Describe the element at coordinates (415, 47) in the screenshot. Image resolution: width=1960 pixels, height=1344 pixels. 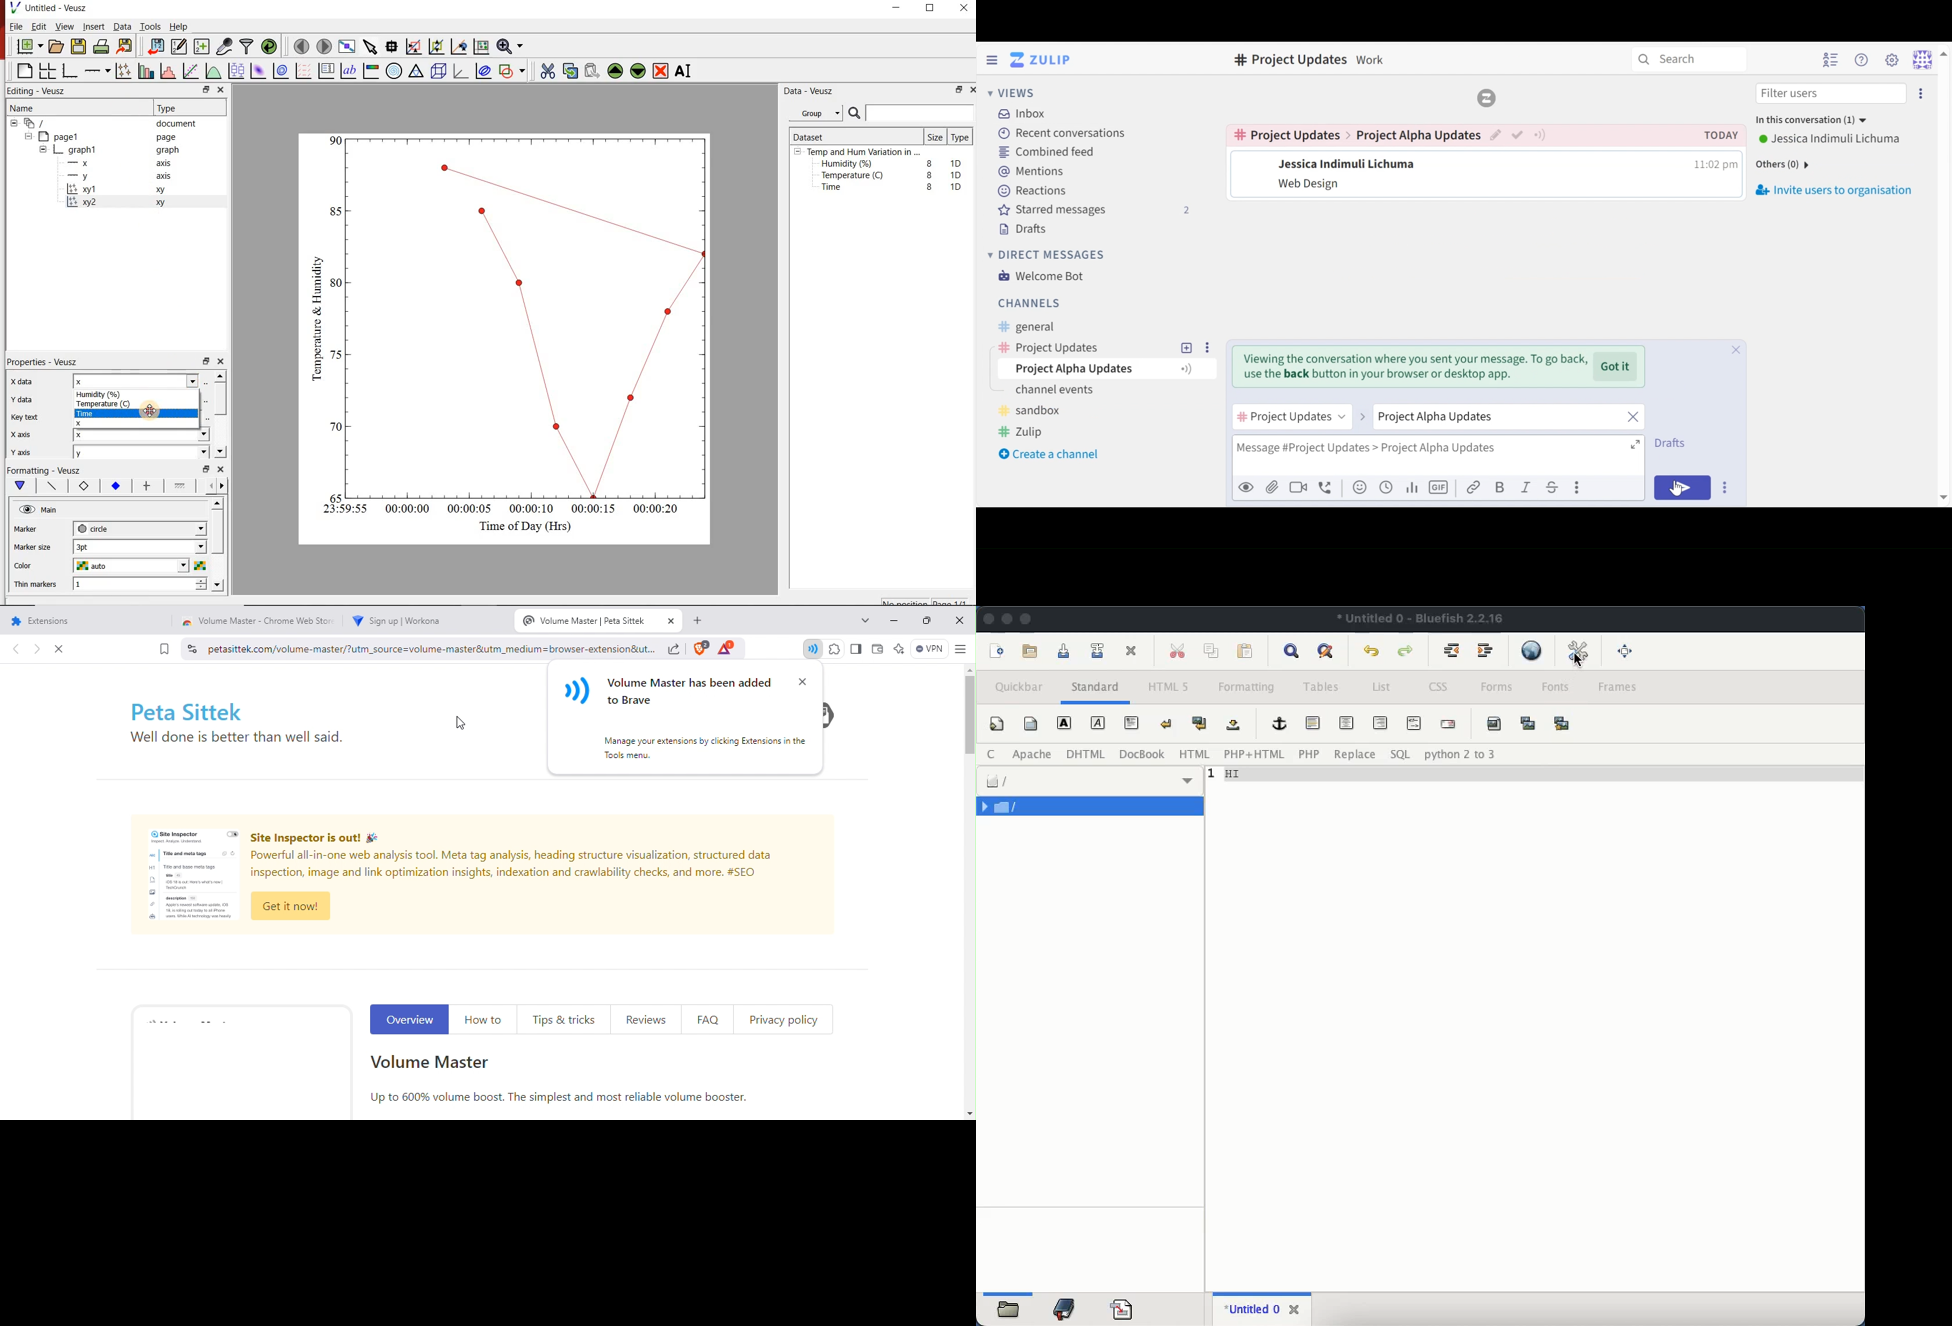
I see `click or draw a rectangle to zoom graph axes` at that location.